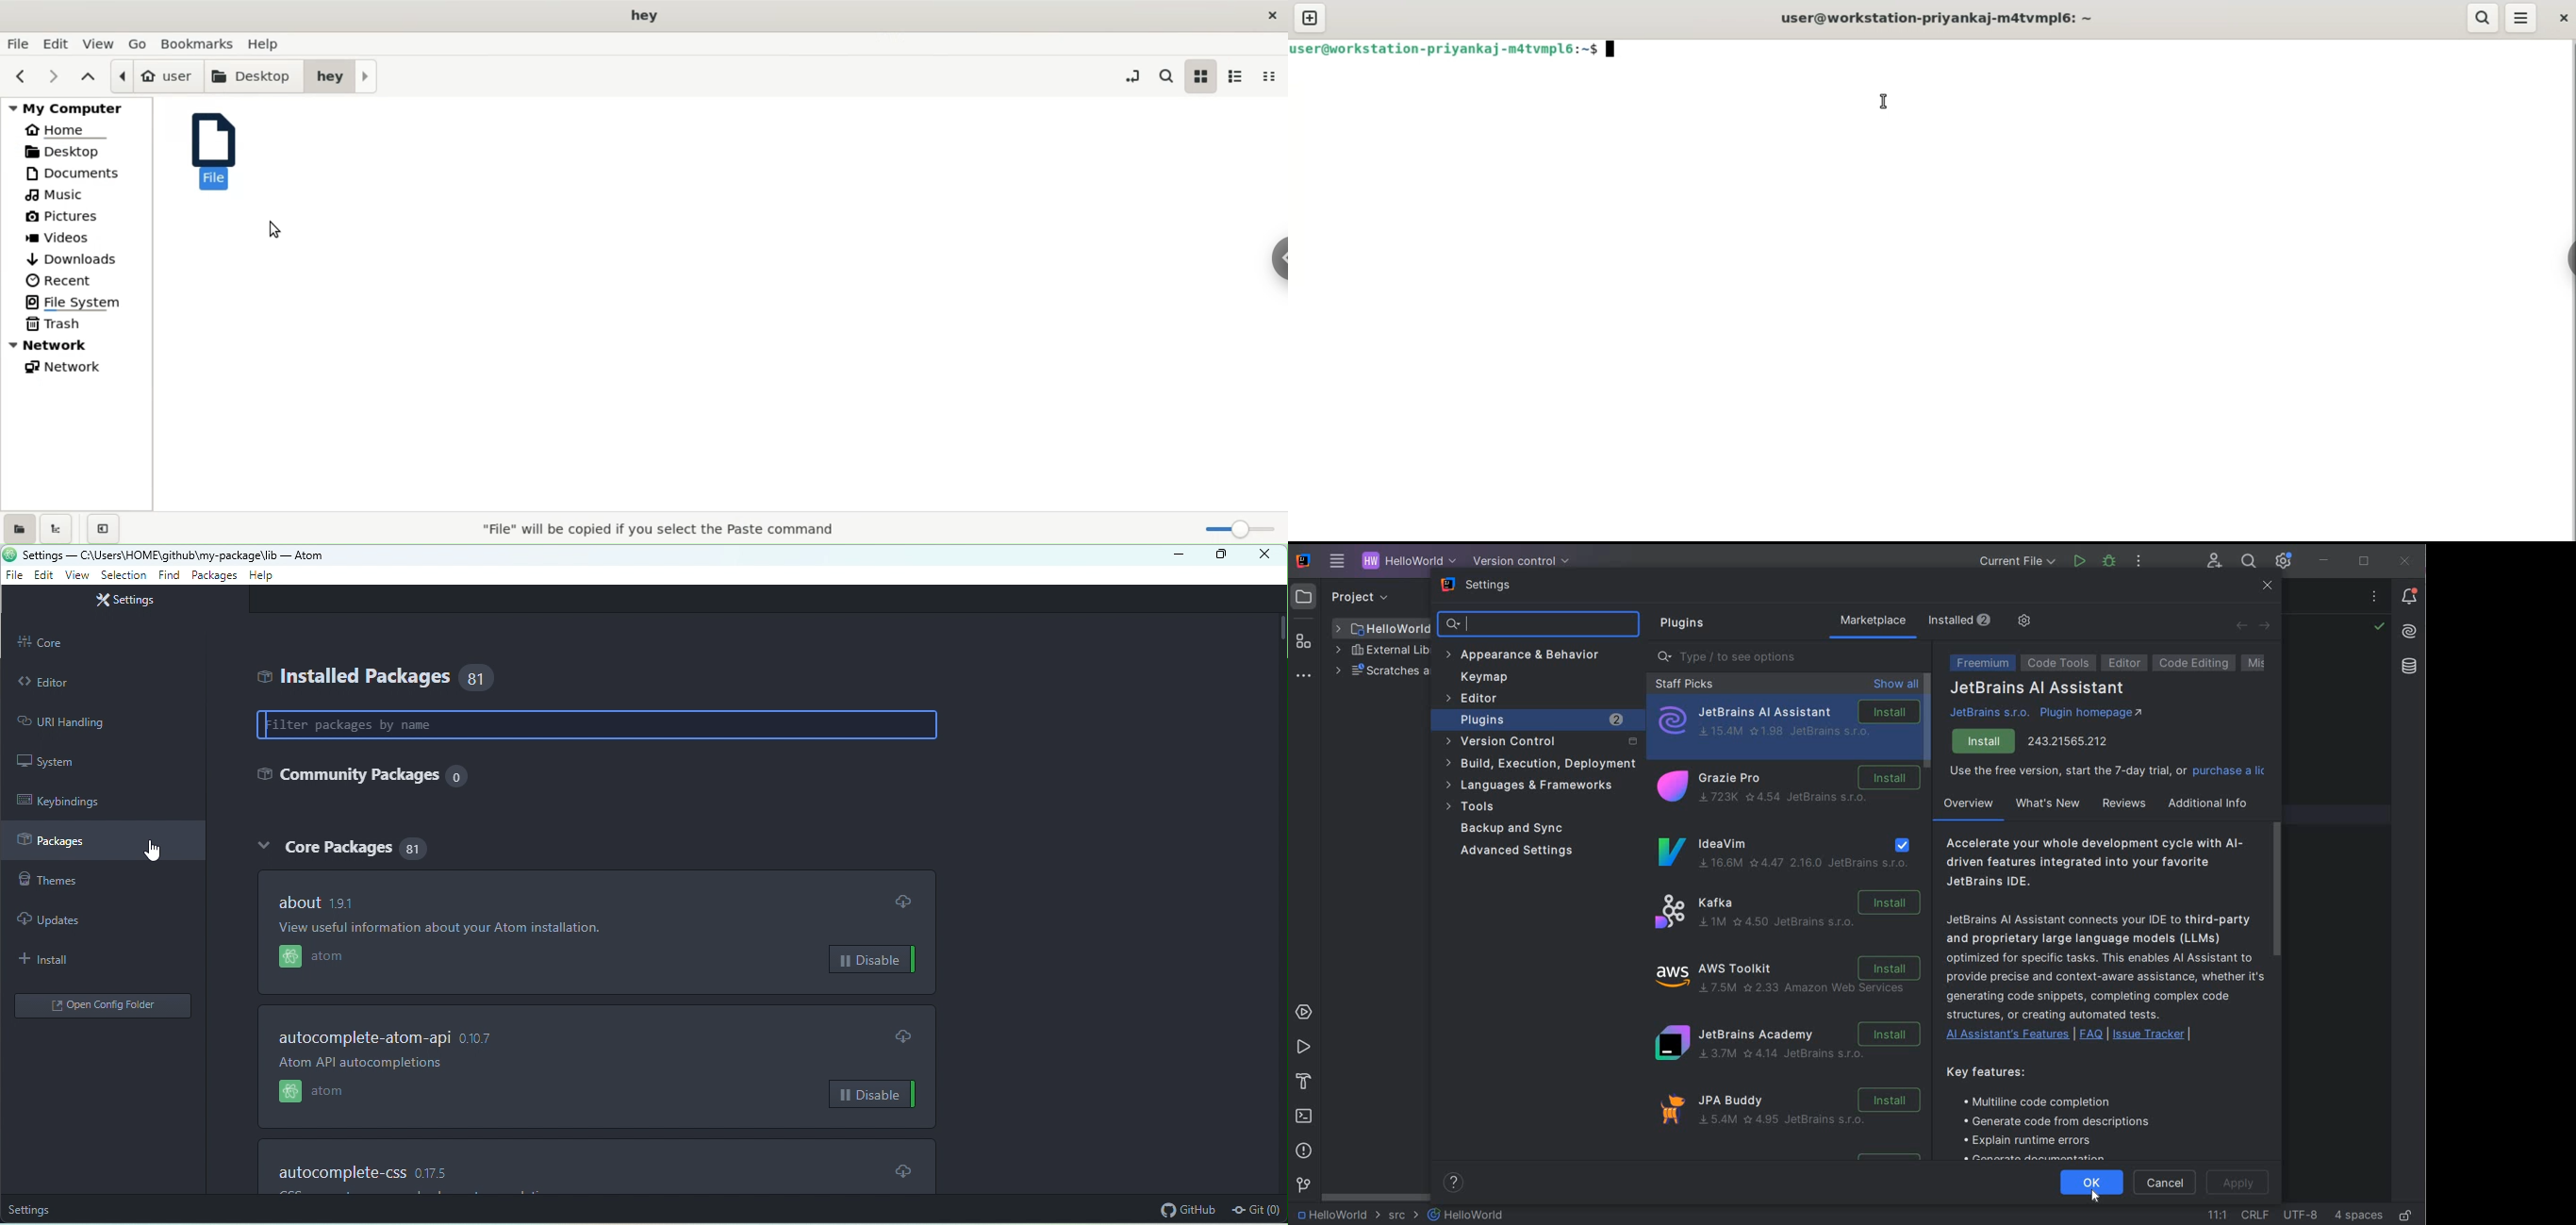 The width and height of the screenshot is (2576, 1232). What do you see at coordinates (1533, 807) in the screenshot?
I see `tools` at bounding box center [1533, 807].